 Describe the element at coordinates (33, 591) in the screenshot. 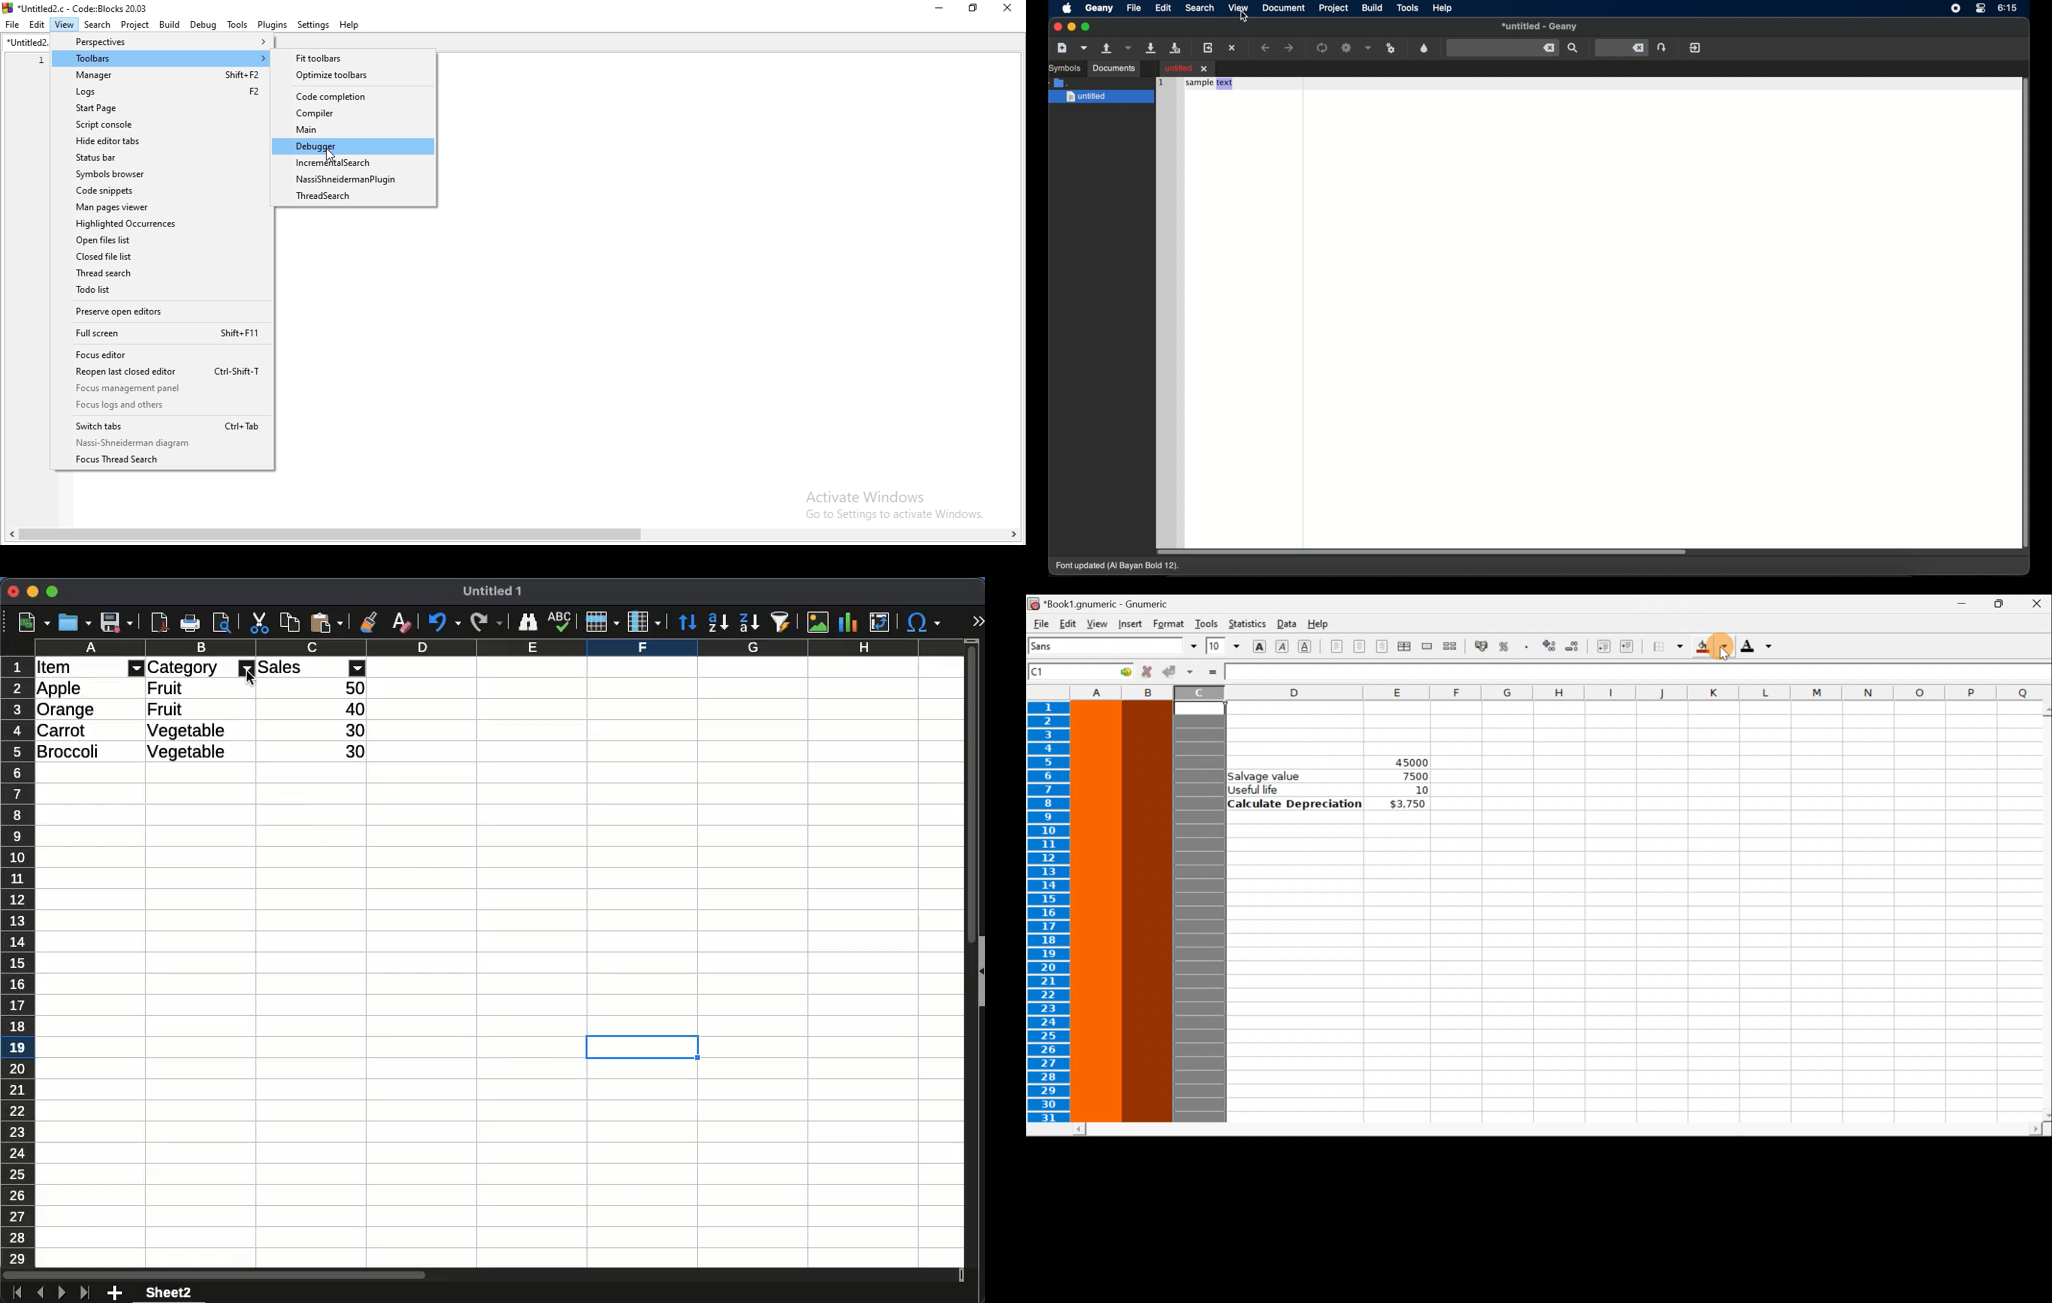

I see `minimize` at that location.